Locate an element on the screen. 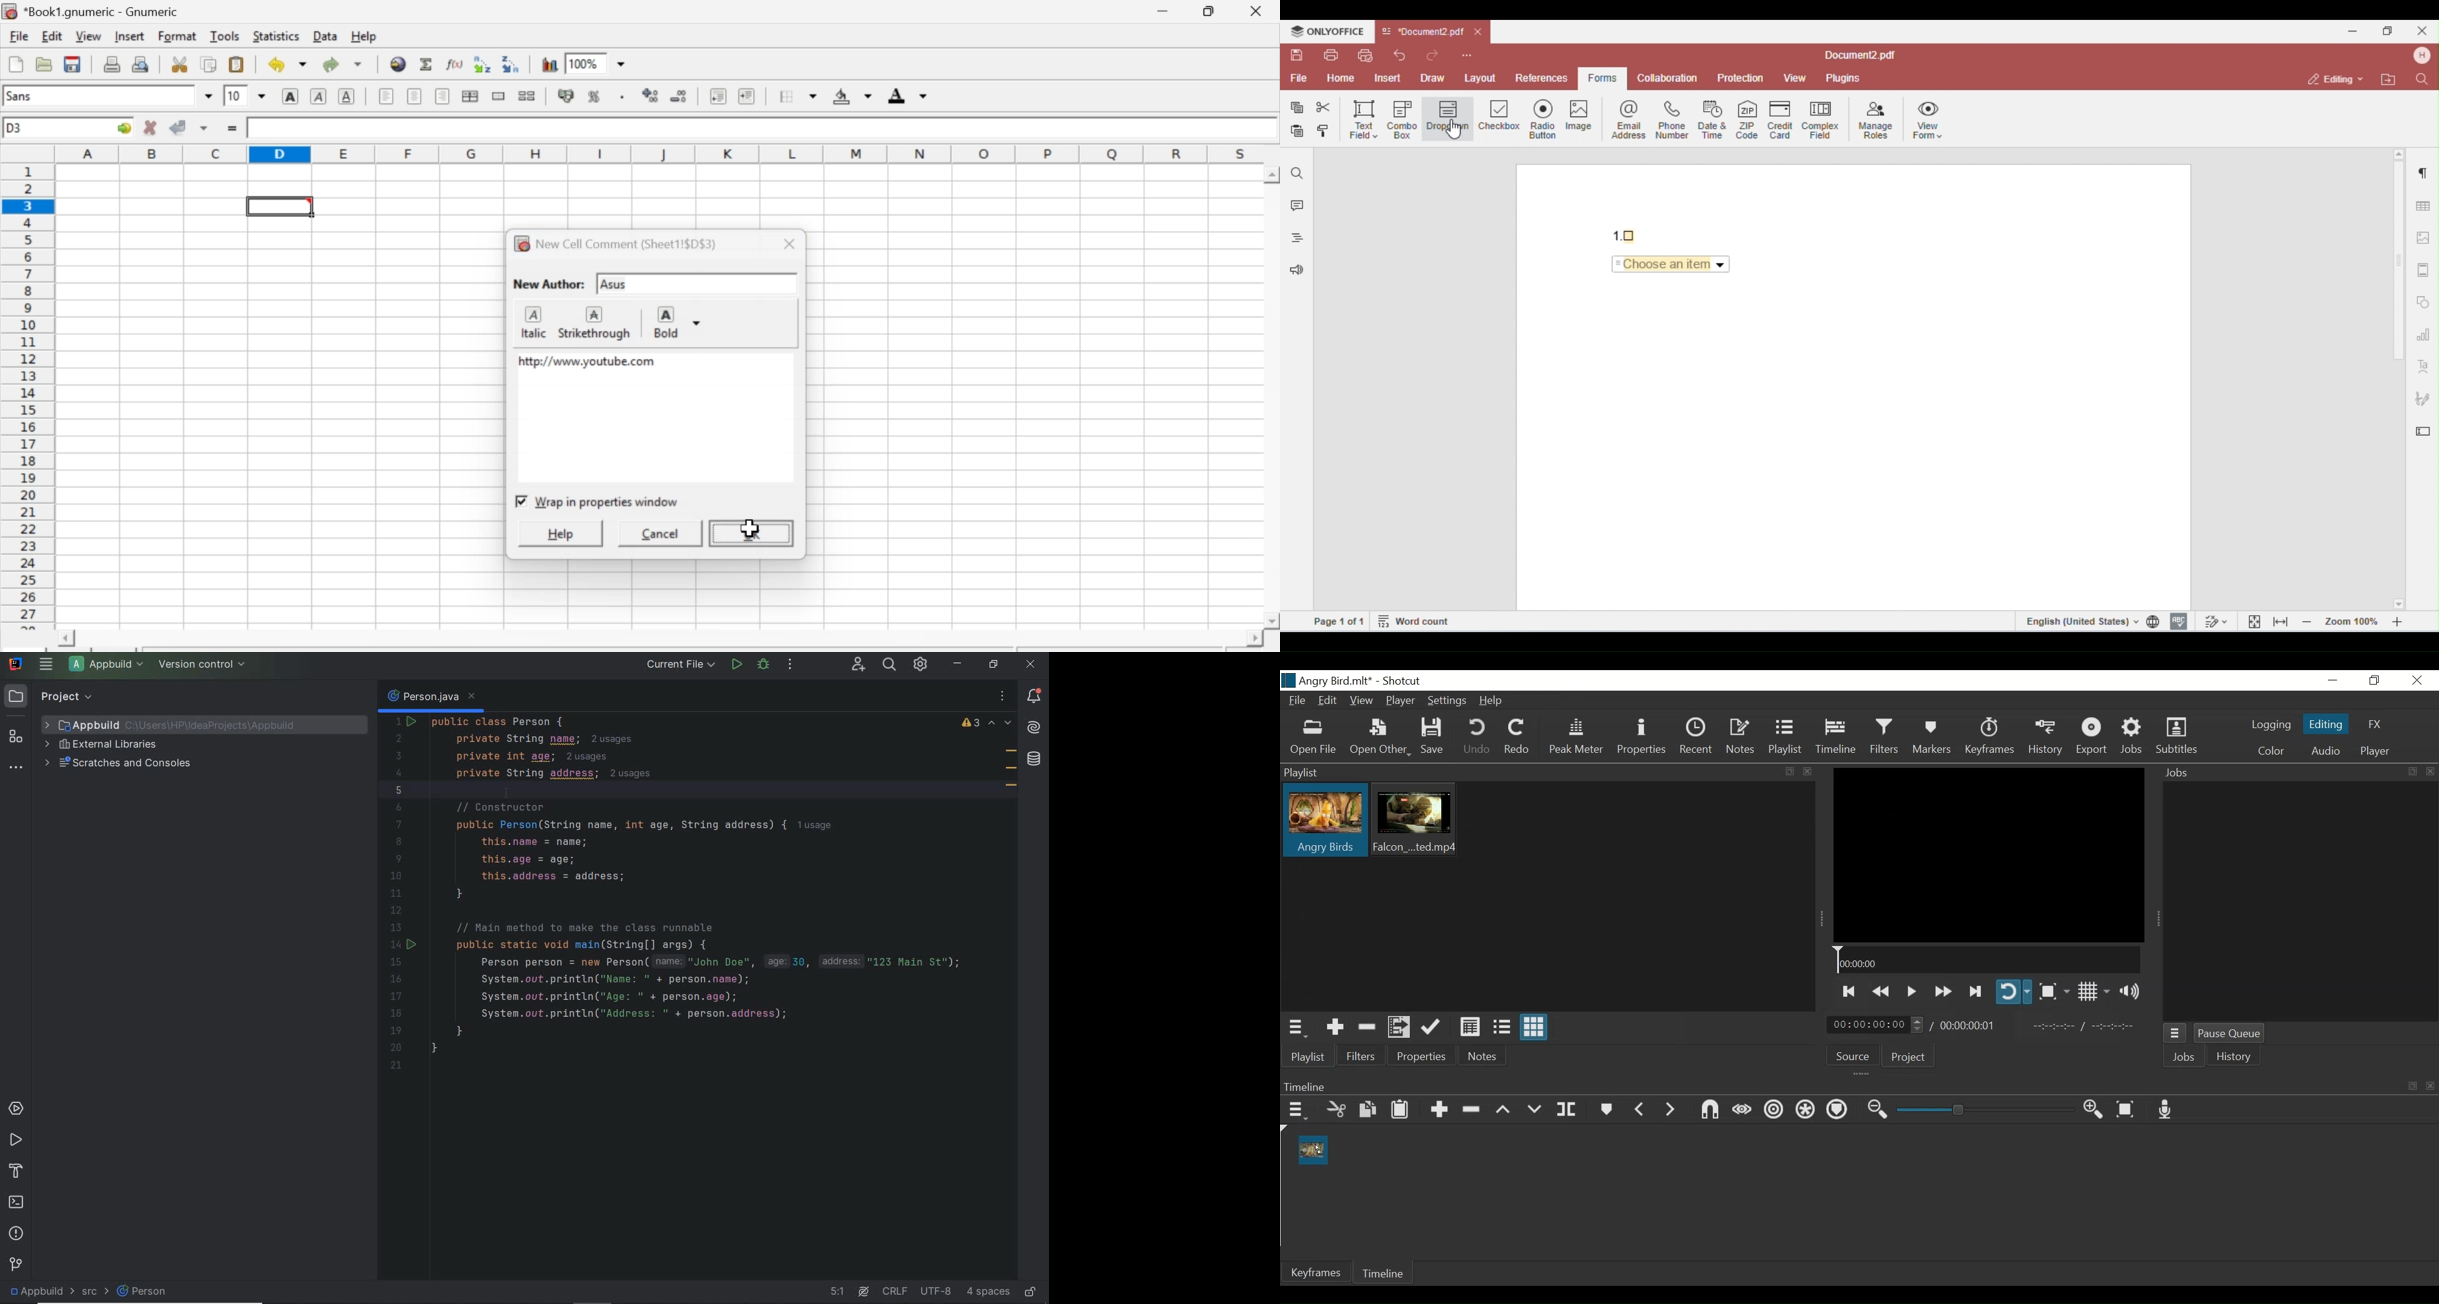 The image size is (2464, 1316). Include thousands separator is located at coordinates (622, 98).